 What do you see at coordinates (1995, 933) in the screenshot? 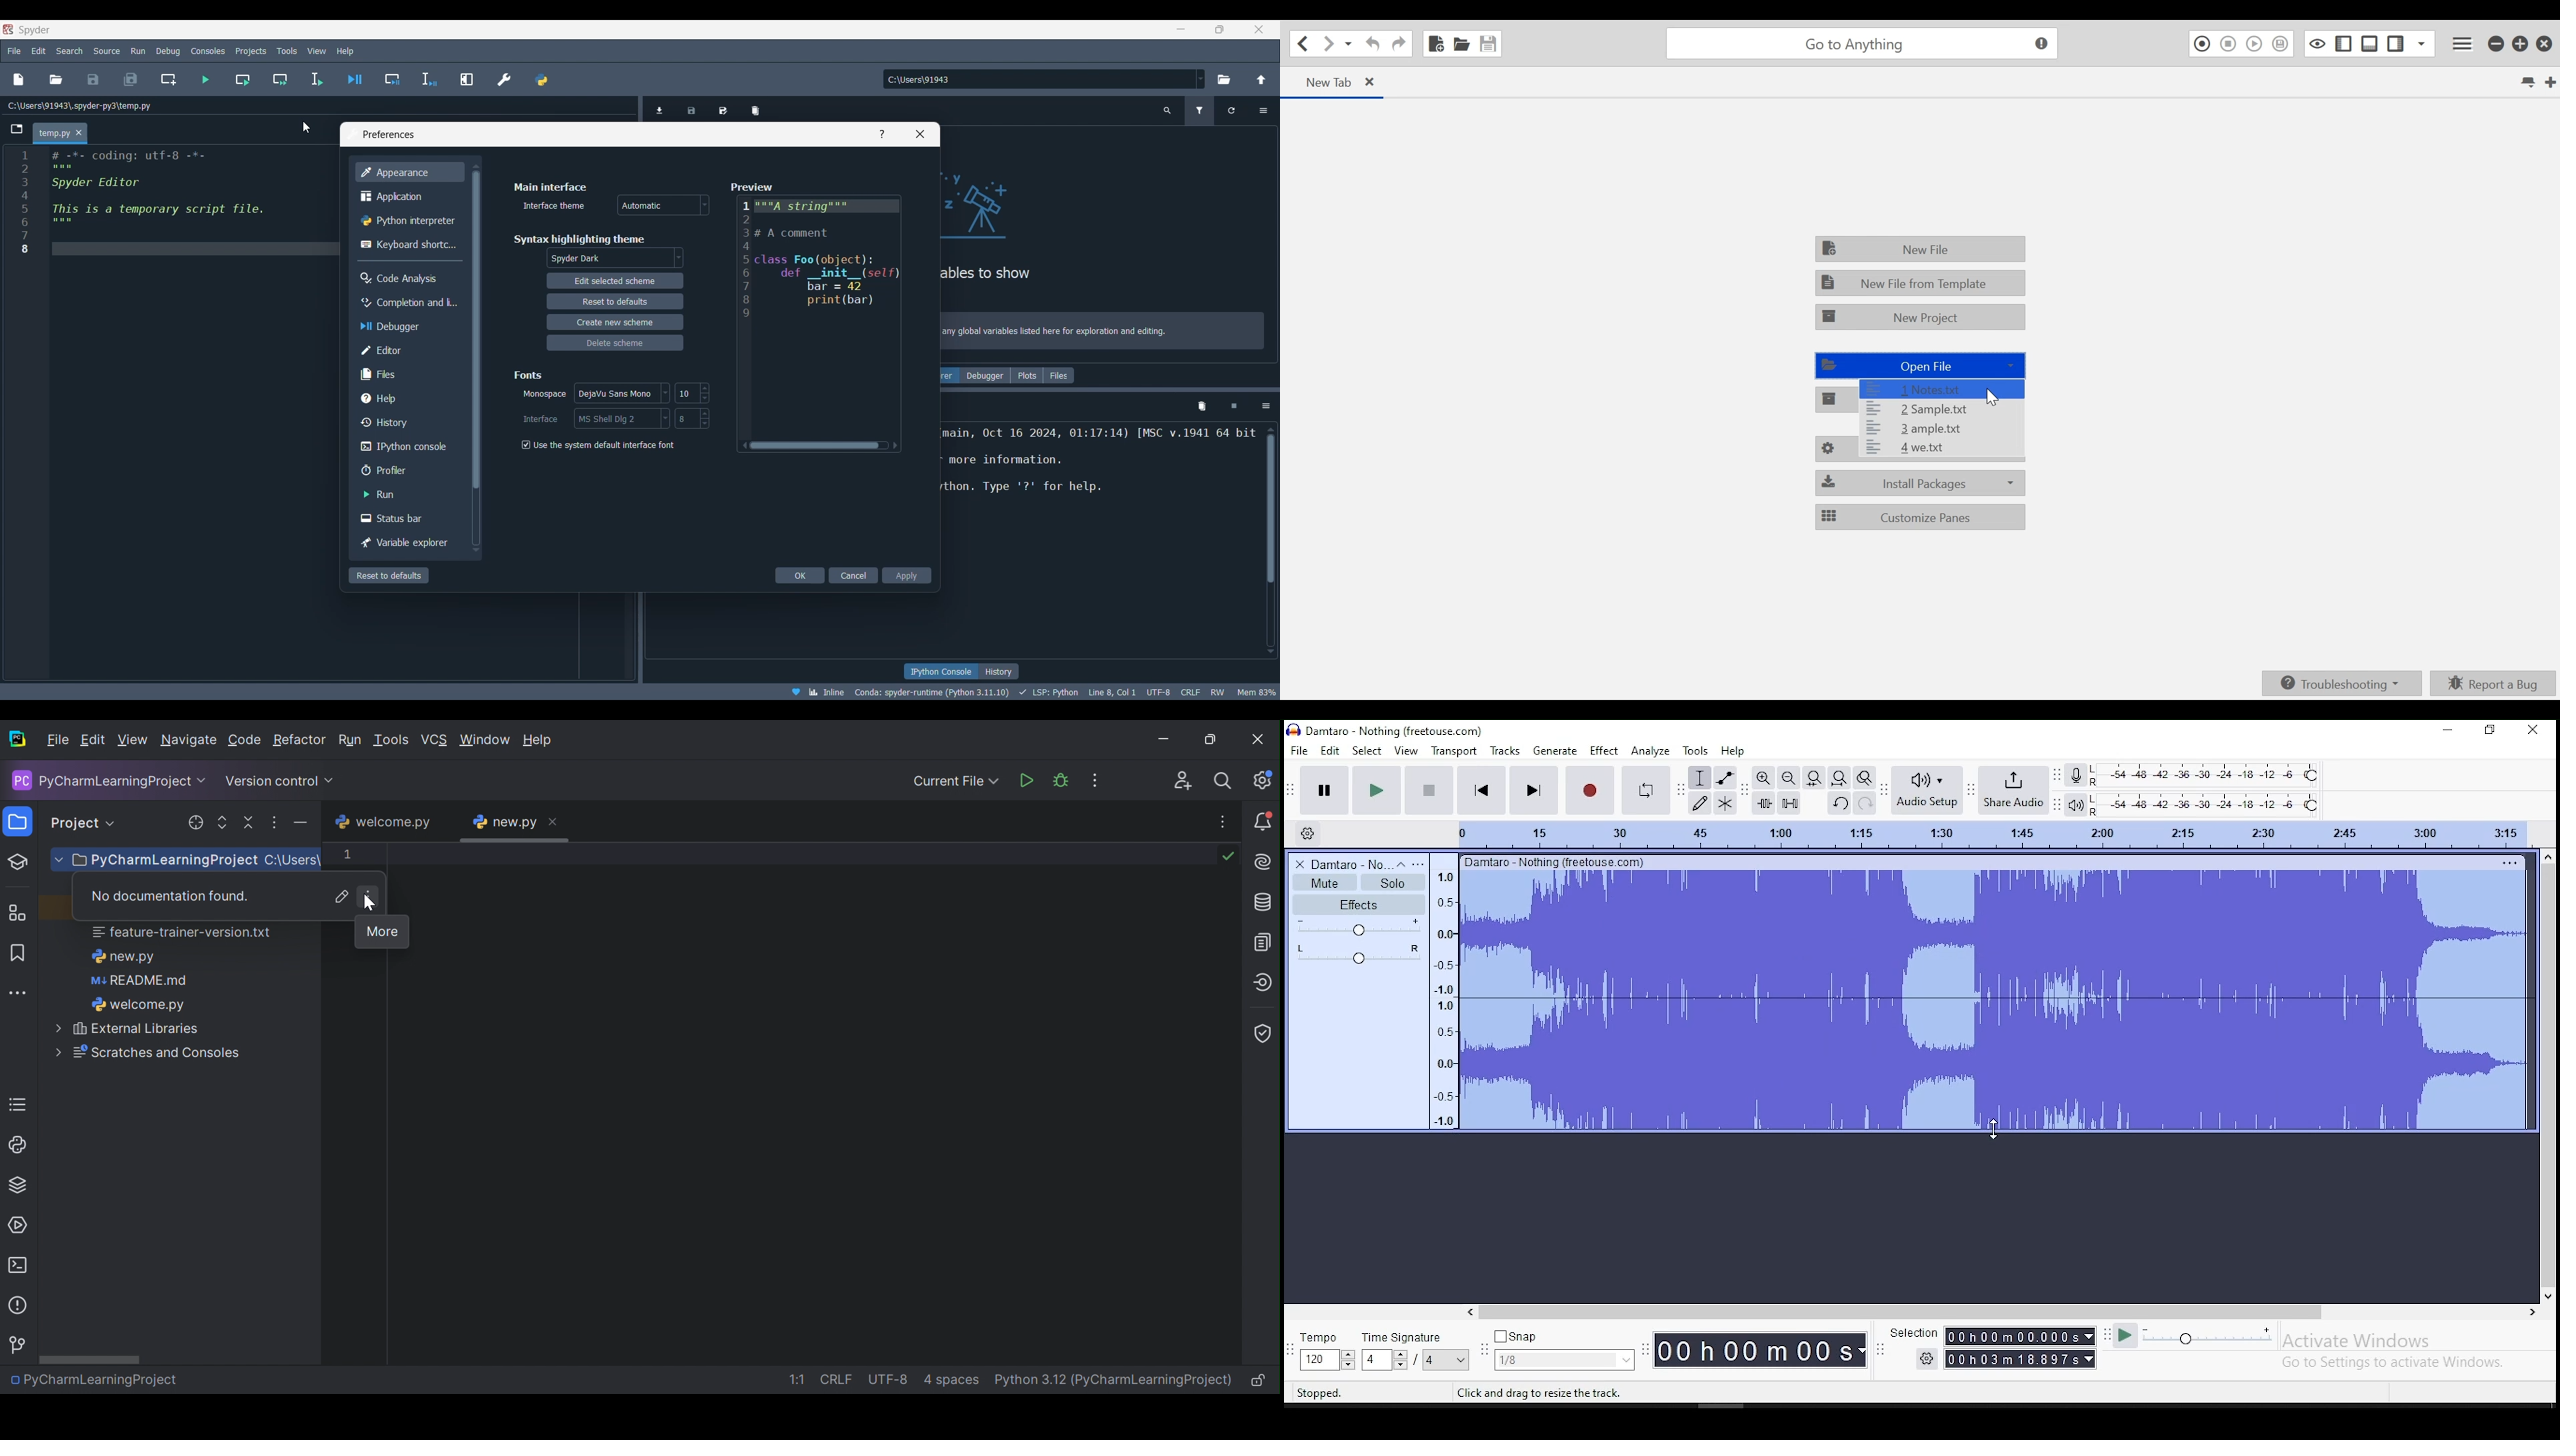
I see `audio track` at bounding box center [1995, 933].